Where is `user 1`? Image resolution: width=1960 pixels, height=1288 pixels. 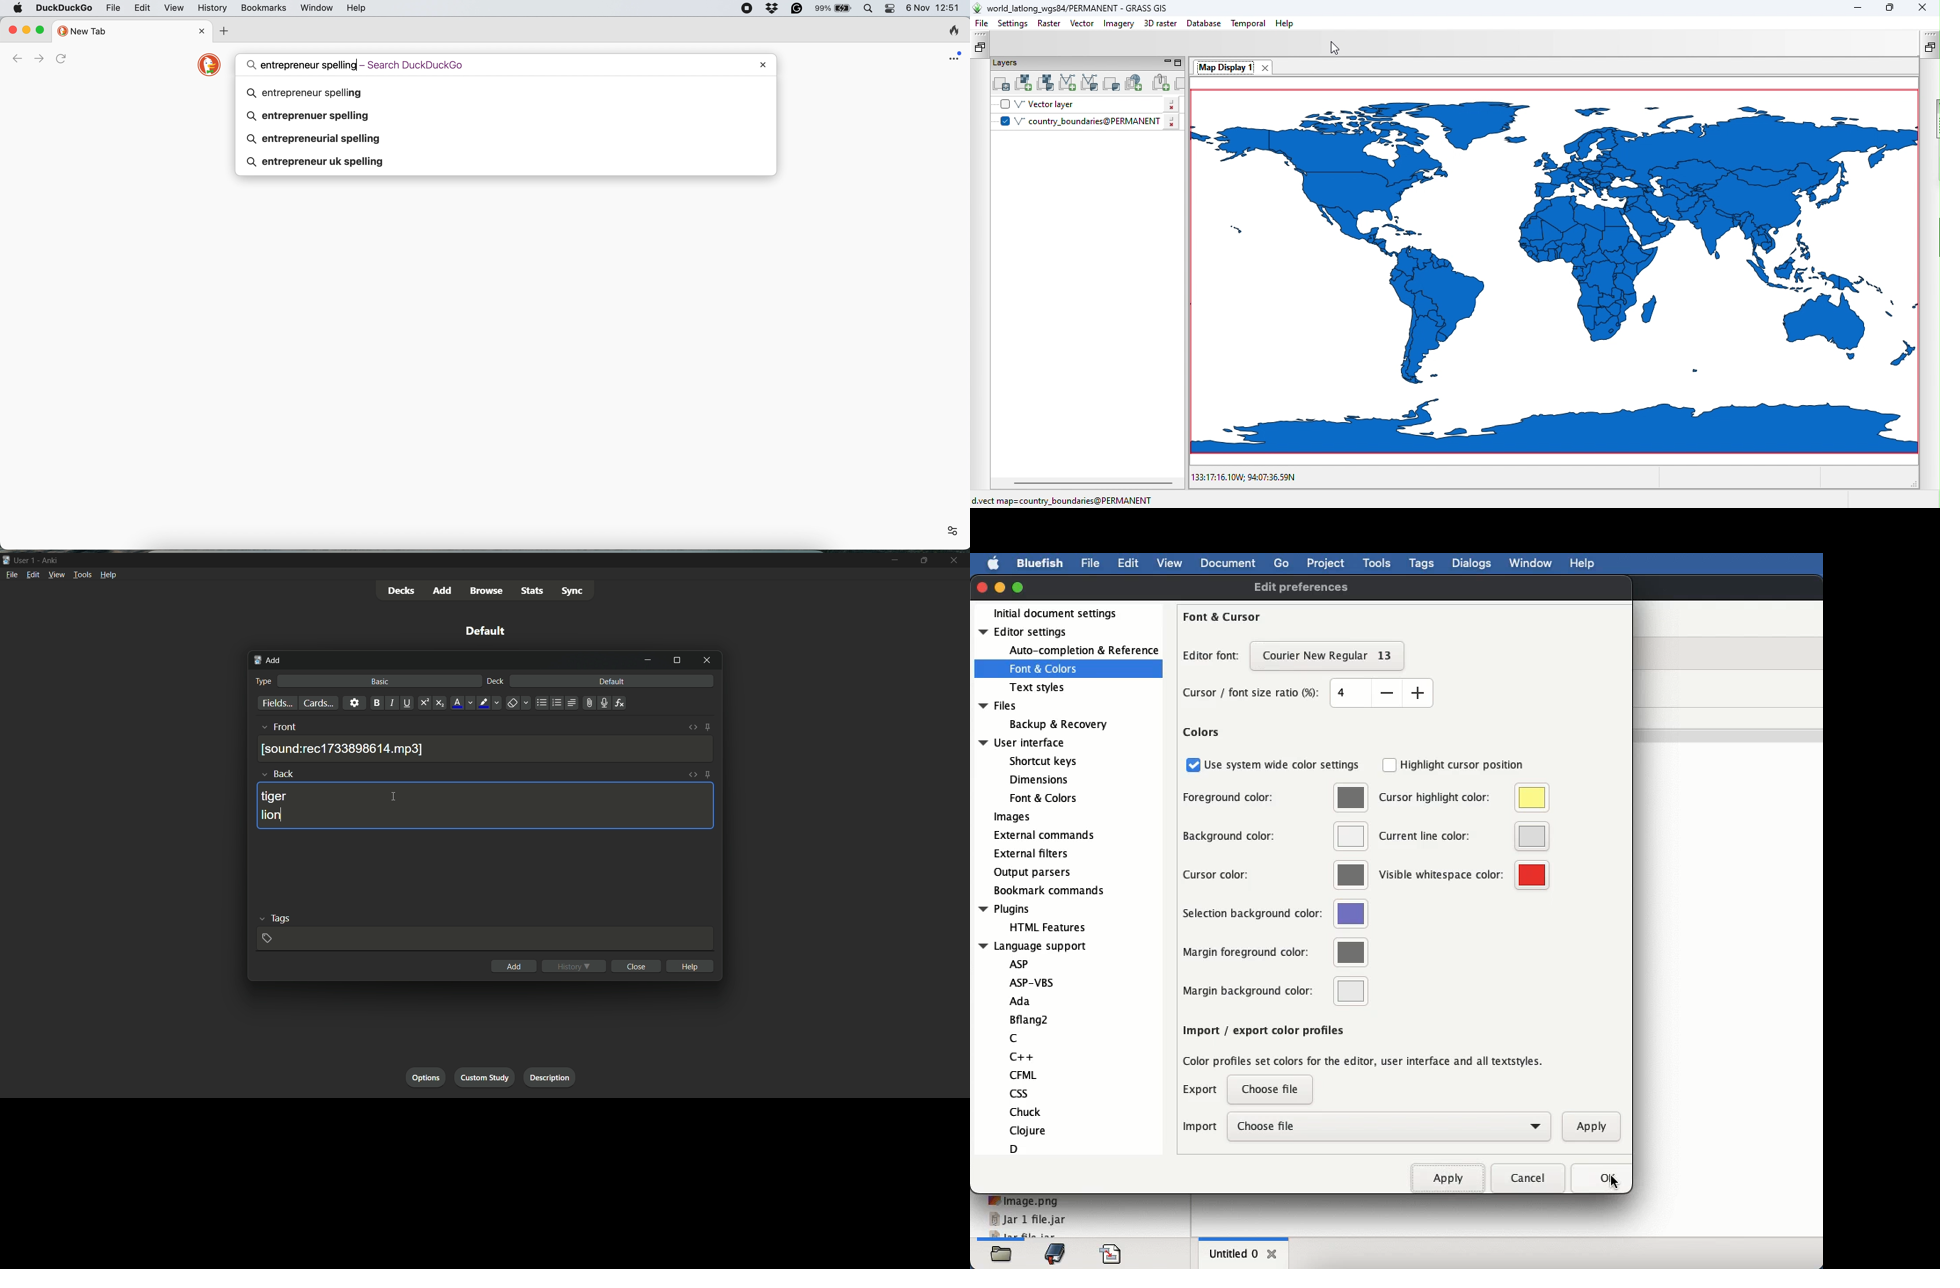 user 1 is located at coordinates (25, 560).